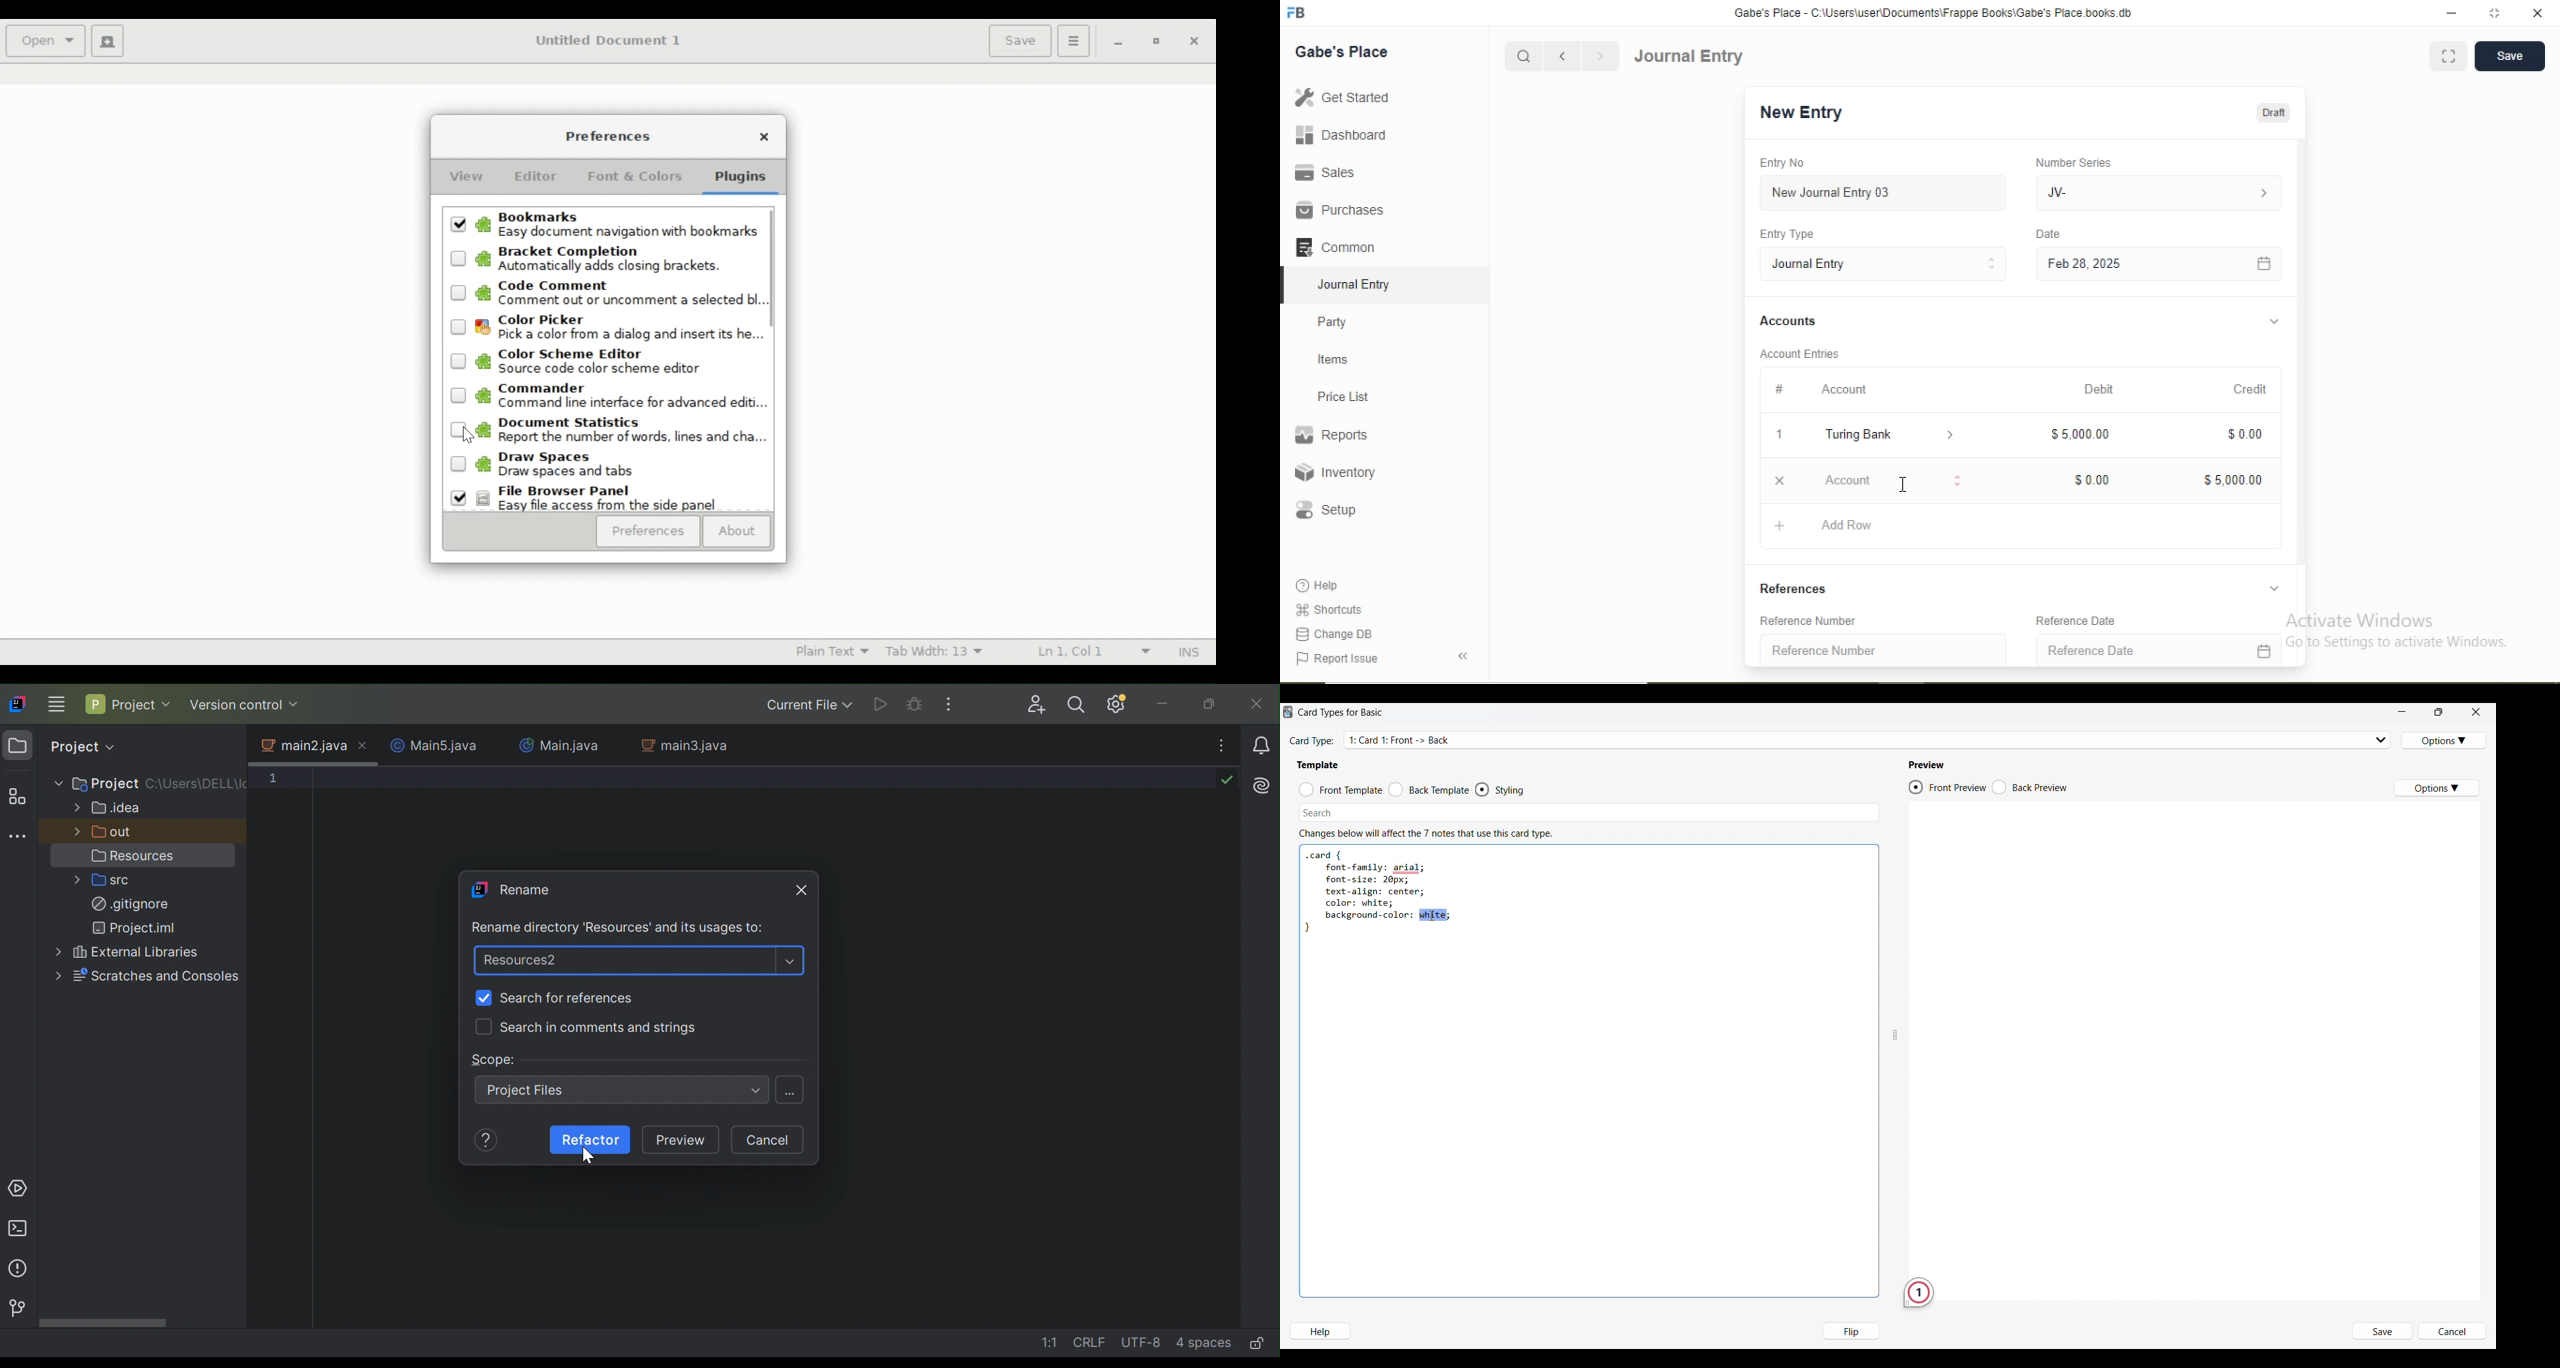 The height and width of the screenshot is (1372, 2576). What do you see at coordinates (1848, 480) in the screenshot?
I see `Account` at bounding box center [1848, 480].